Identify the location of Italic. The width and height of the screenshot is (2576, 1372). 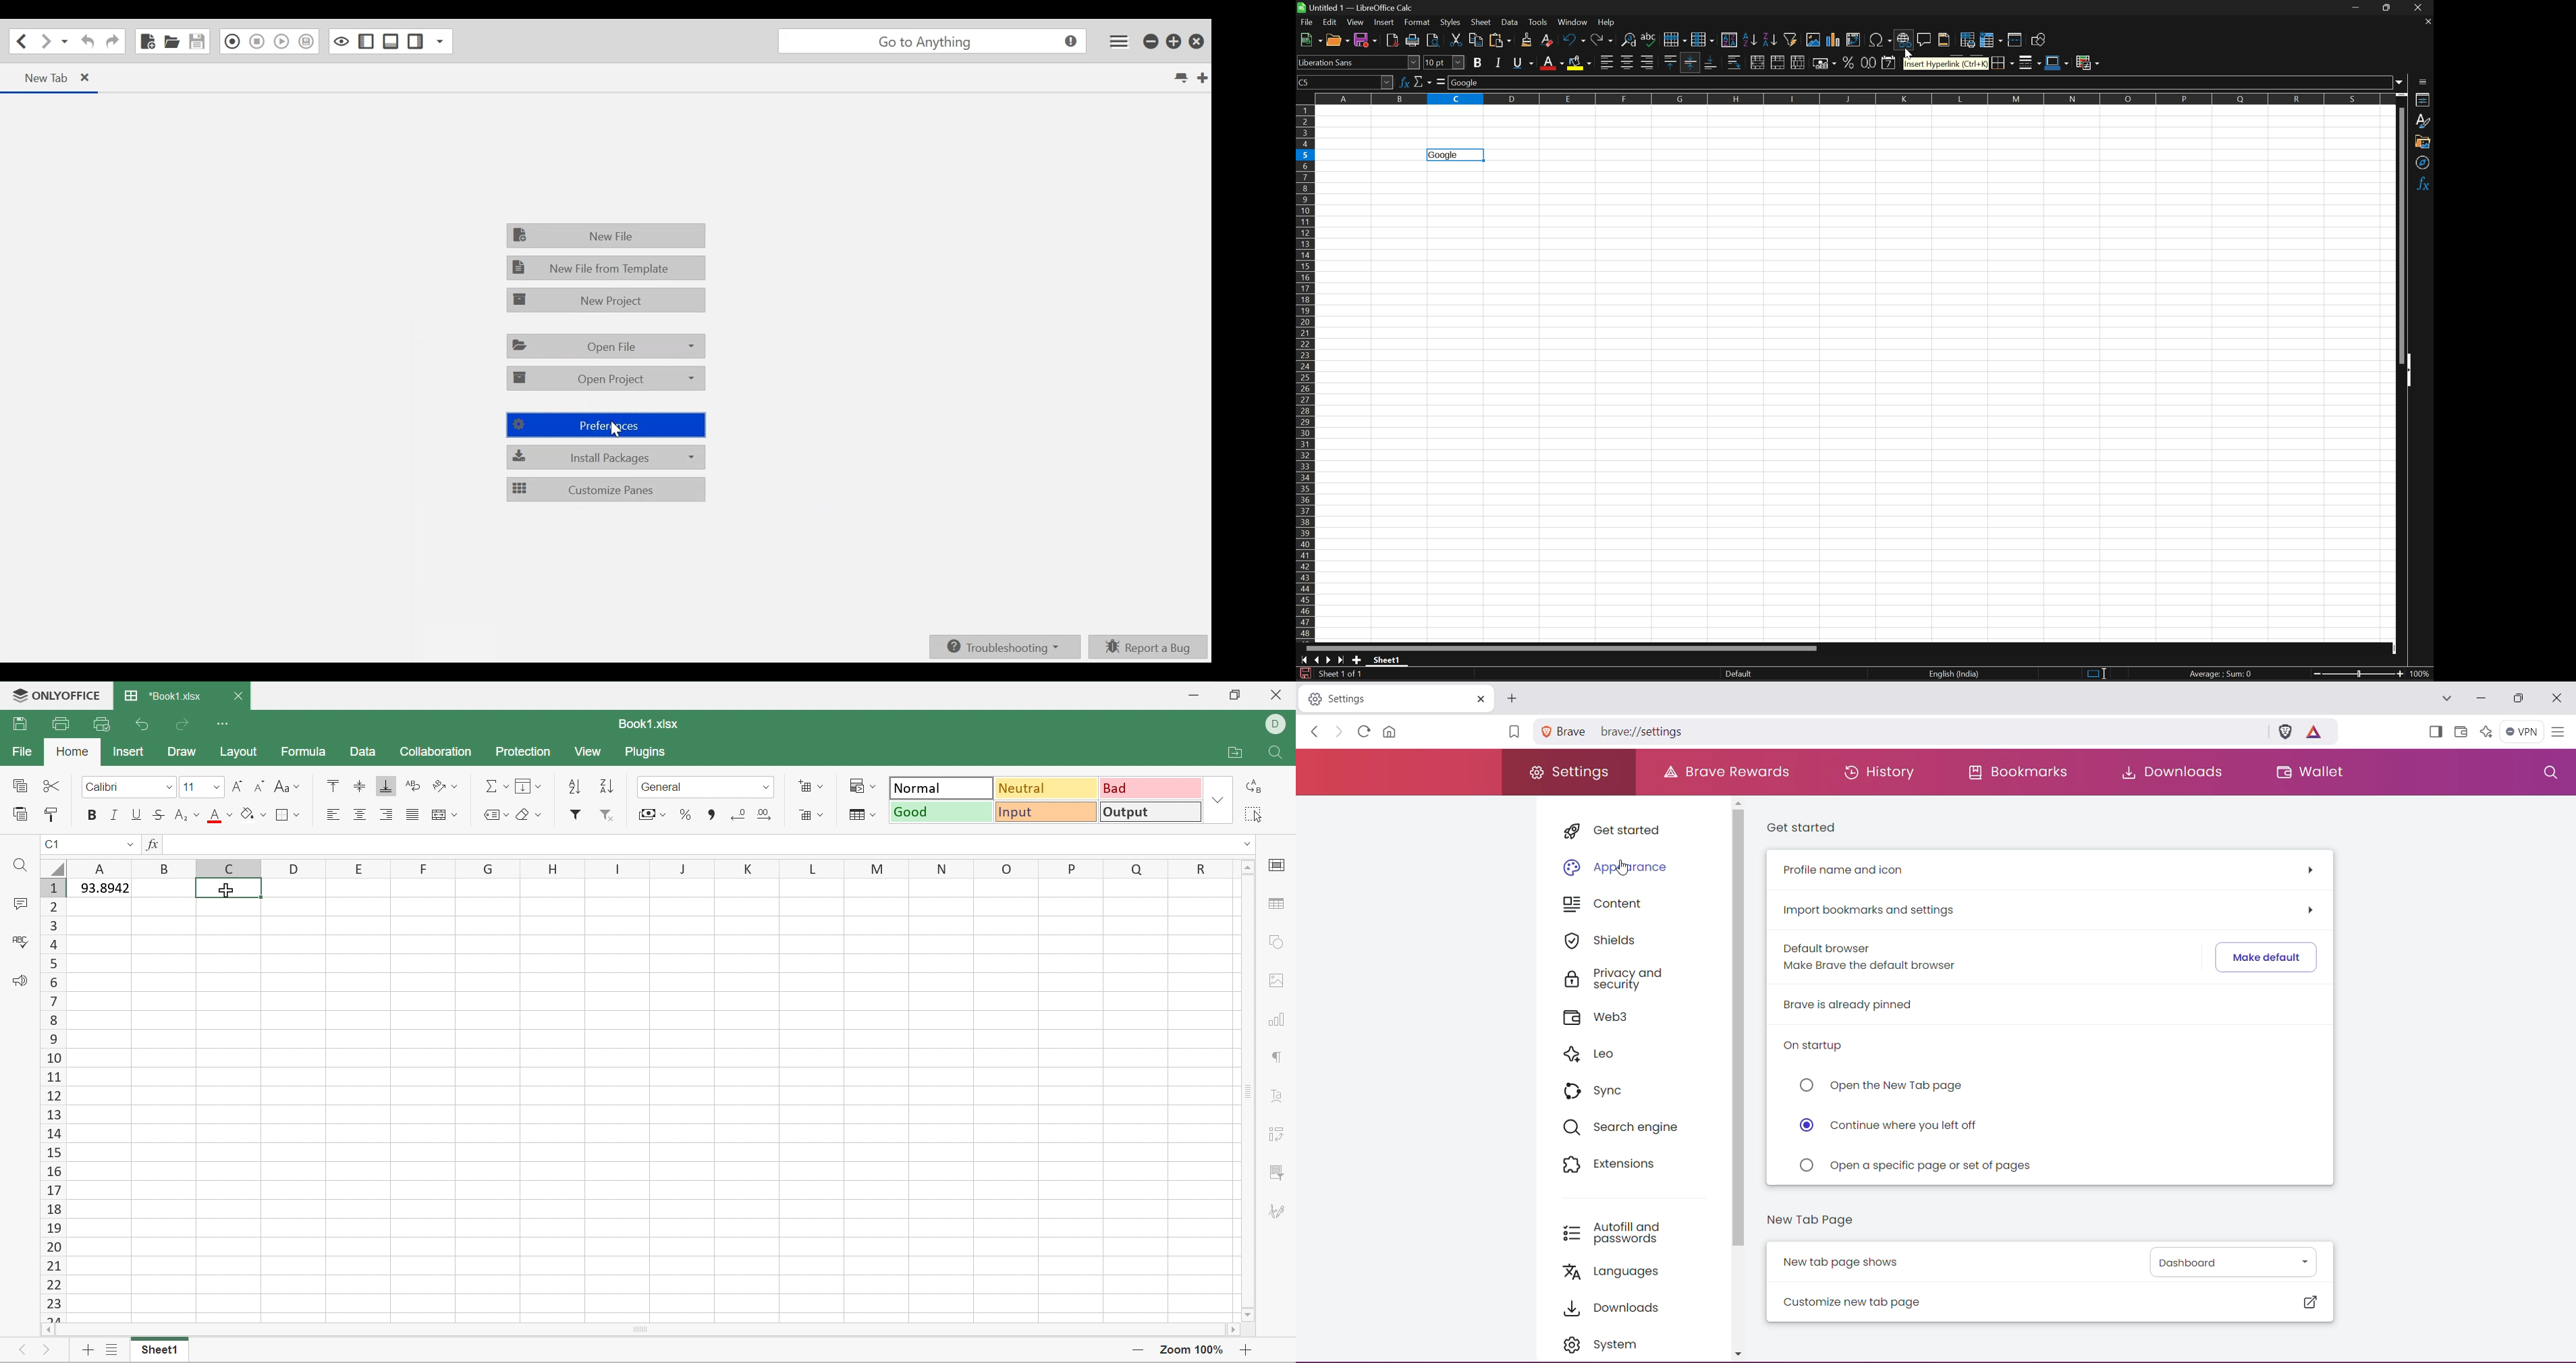
(1500, 63).